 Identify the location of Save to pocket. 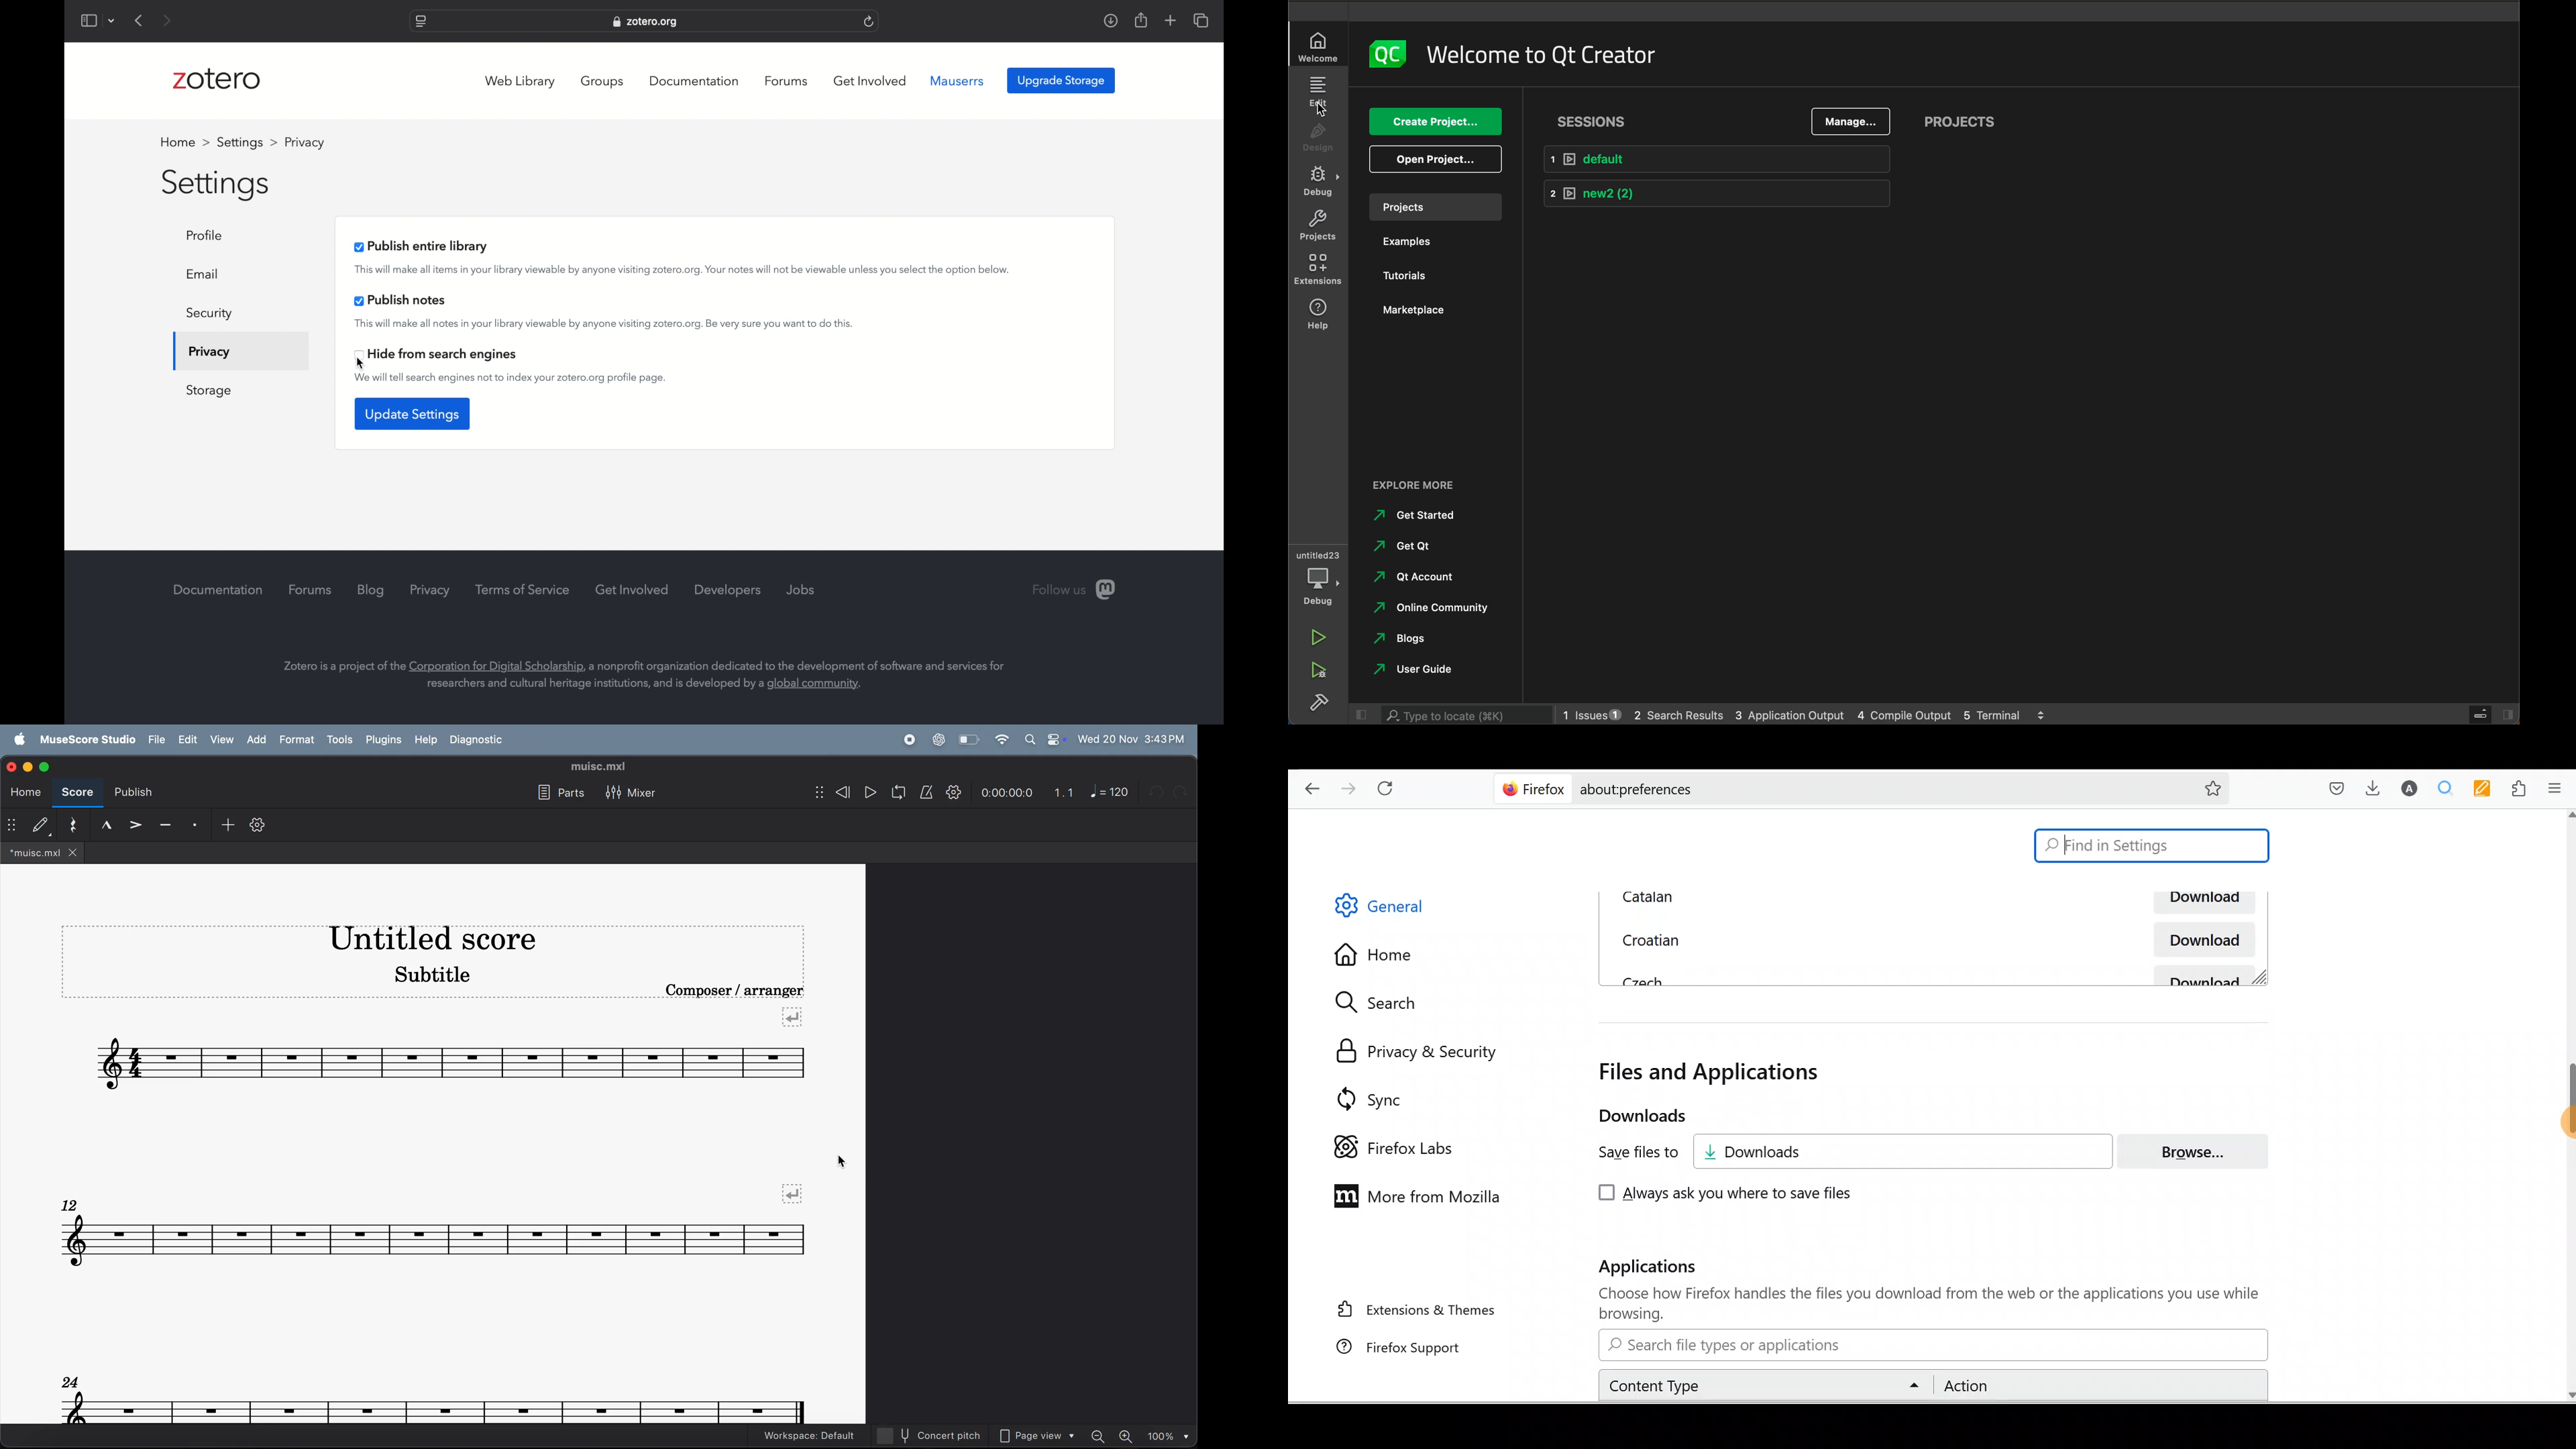
(2331, 788).